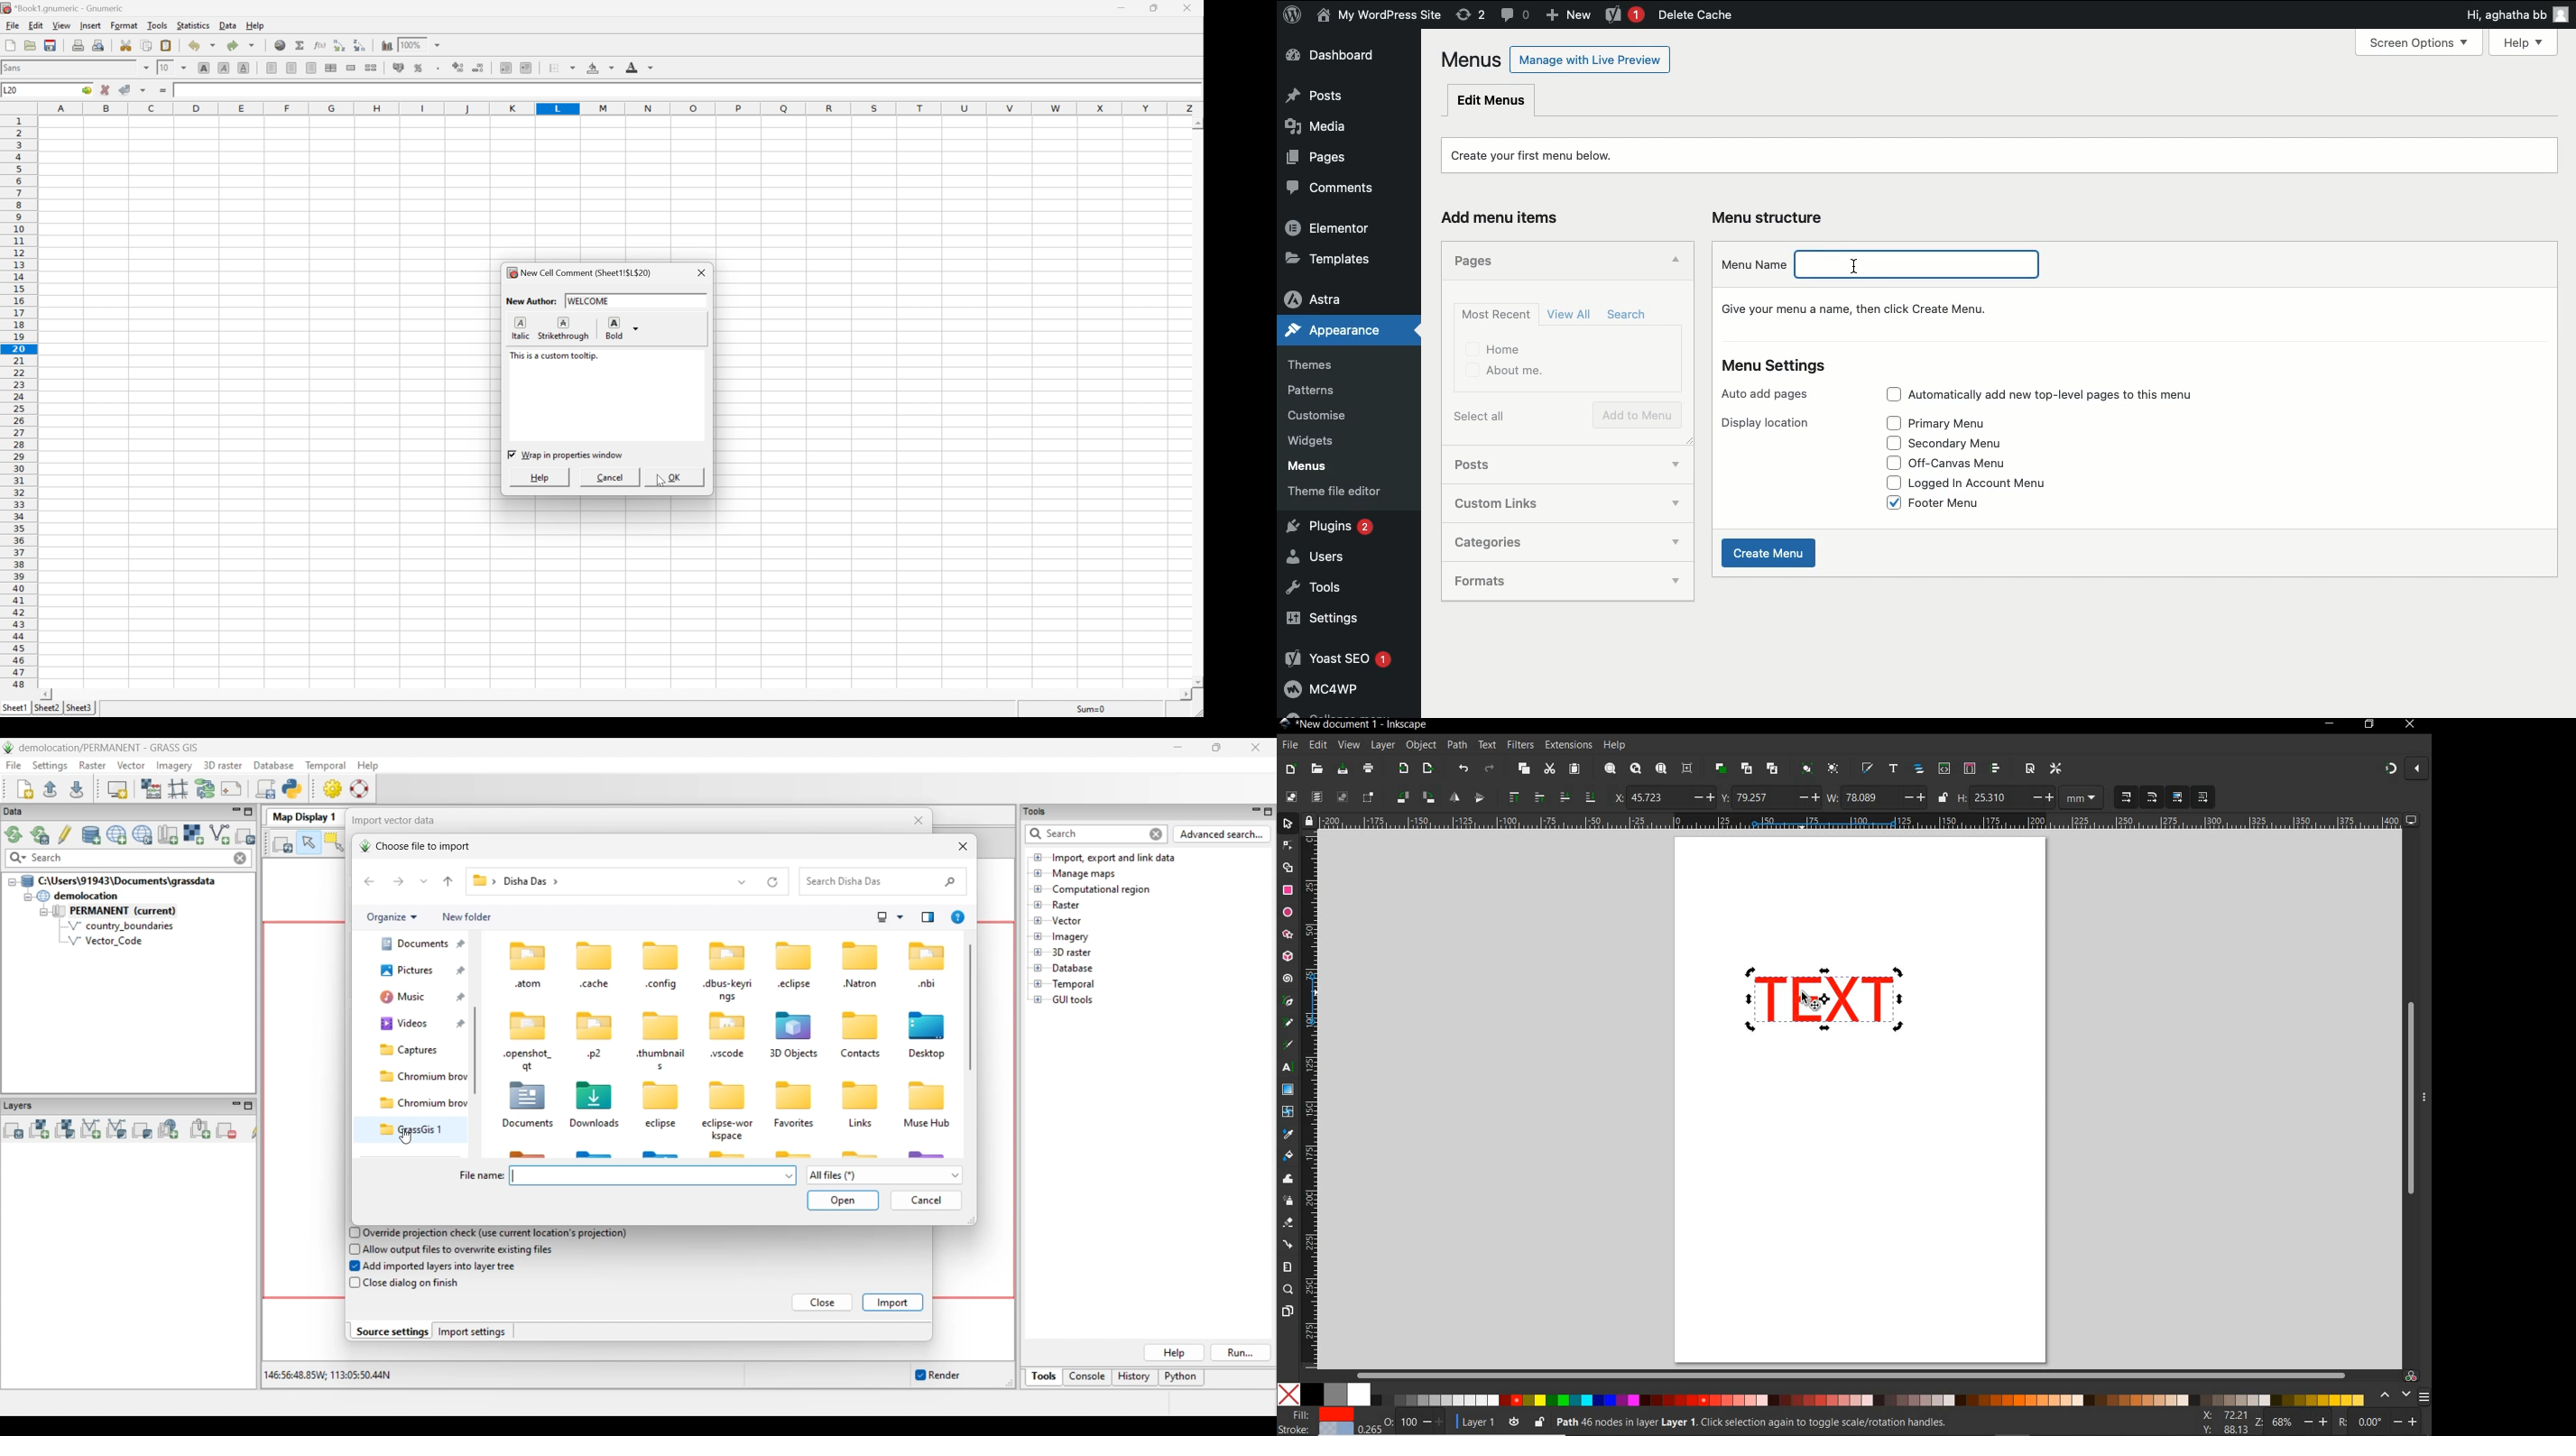  I want to click on SAVE, so click(1341, 769).